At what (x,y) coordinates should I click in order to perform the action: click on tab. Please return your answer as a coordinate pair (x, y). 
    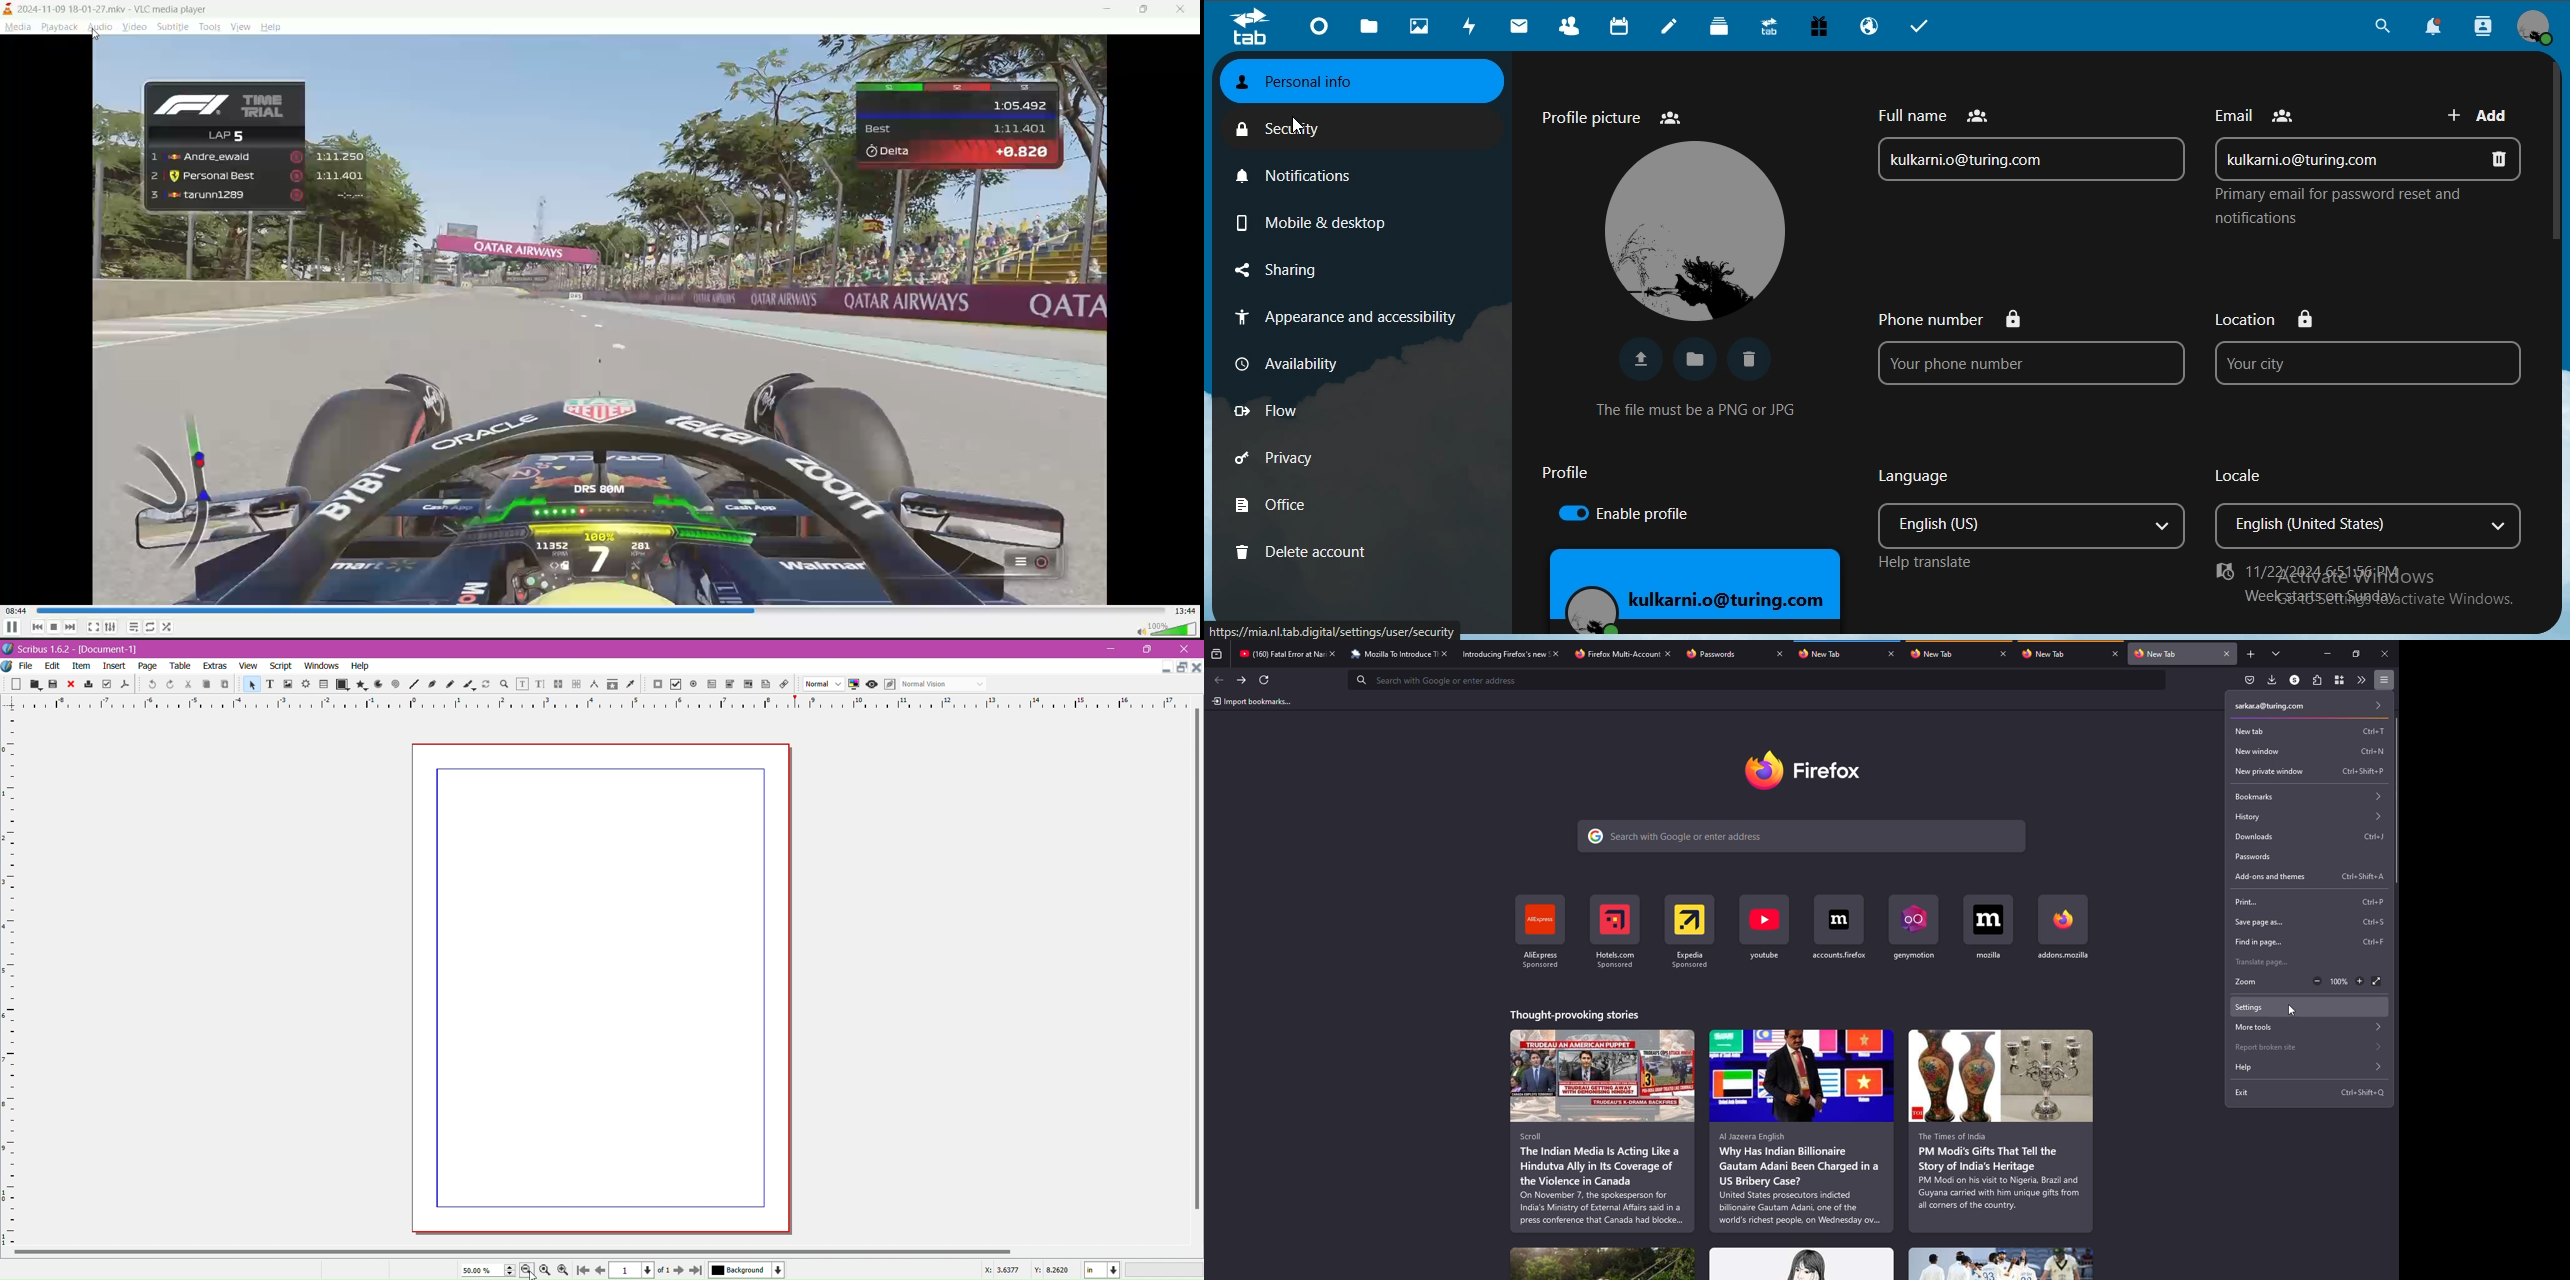
    Looking at the image, I should click on (2158, 654).